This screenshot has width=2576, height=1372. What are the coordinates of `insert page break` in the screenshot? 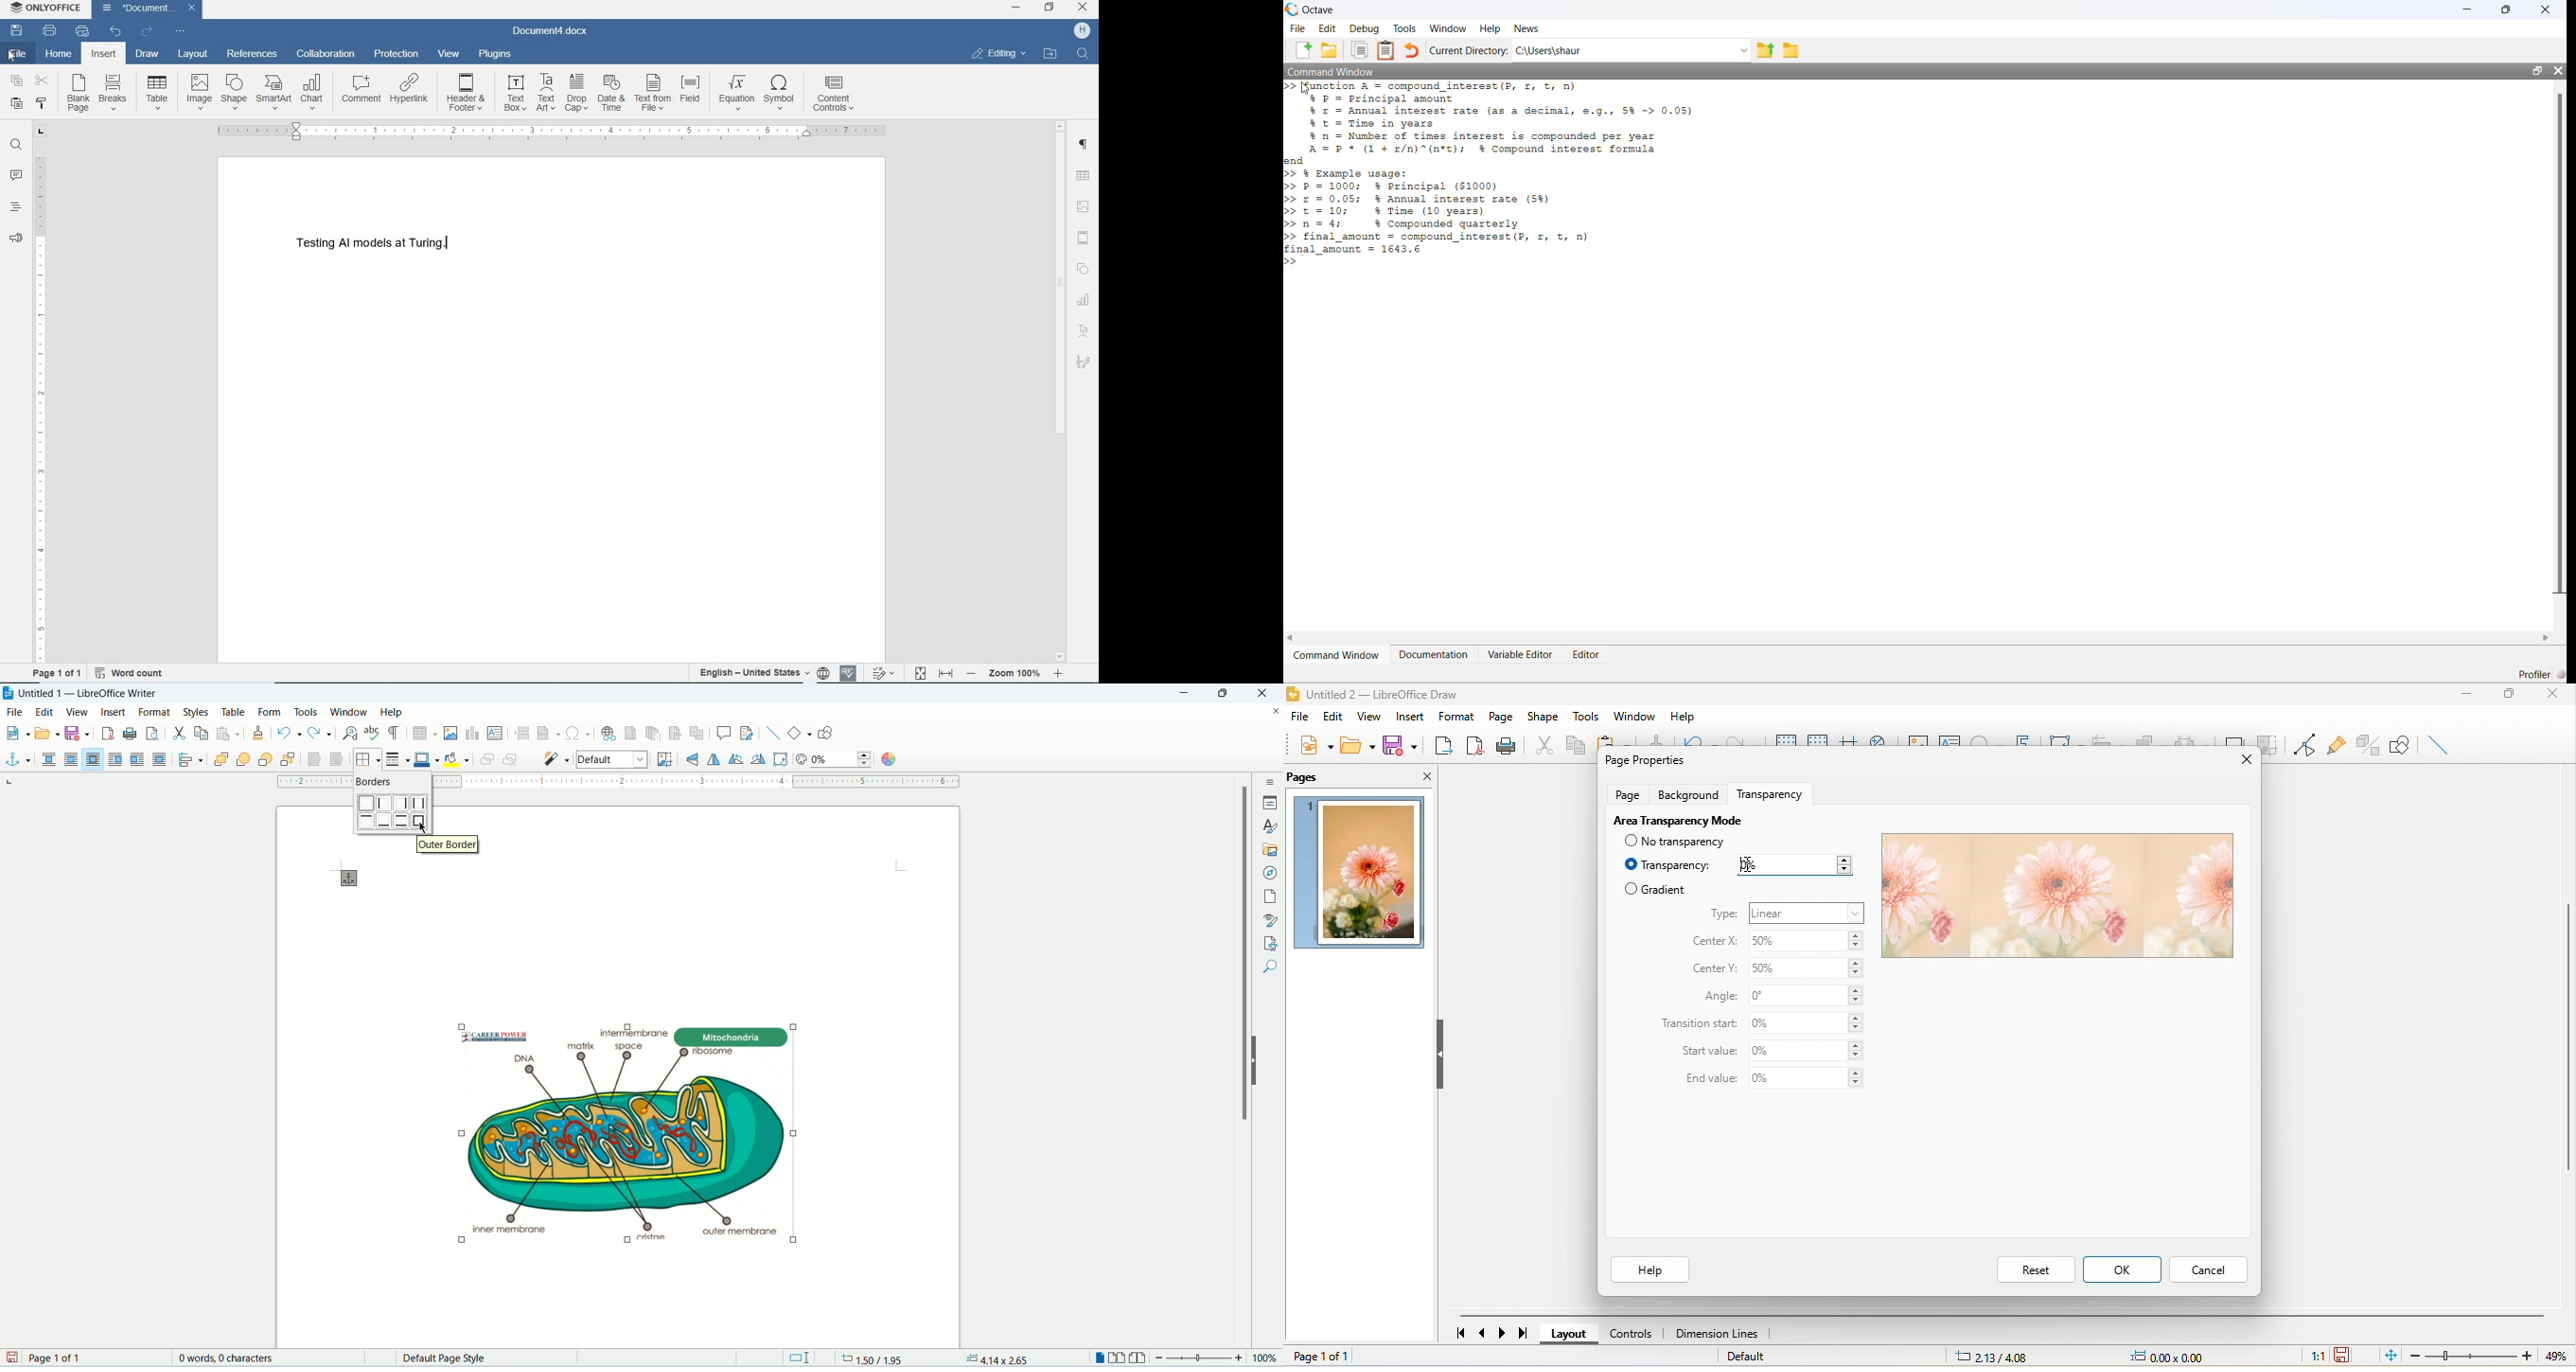 It's located at (522, 733).